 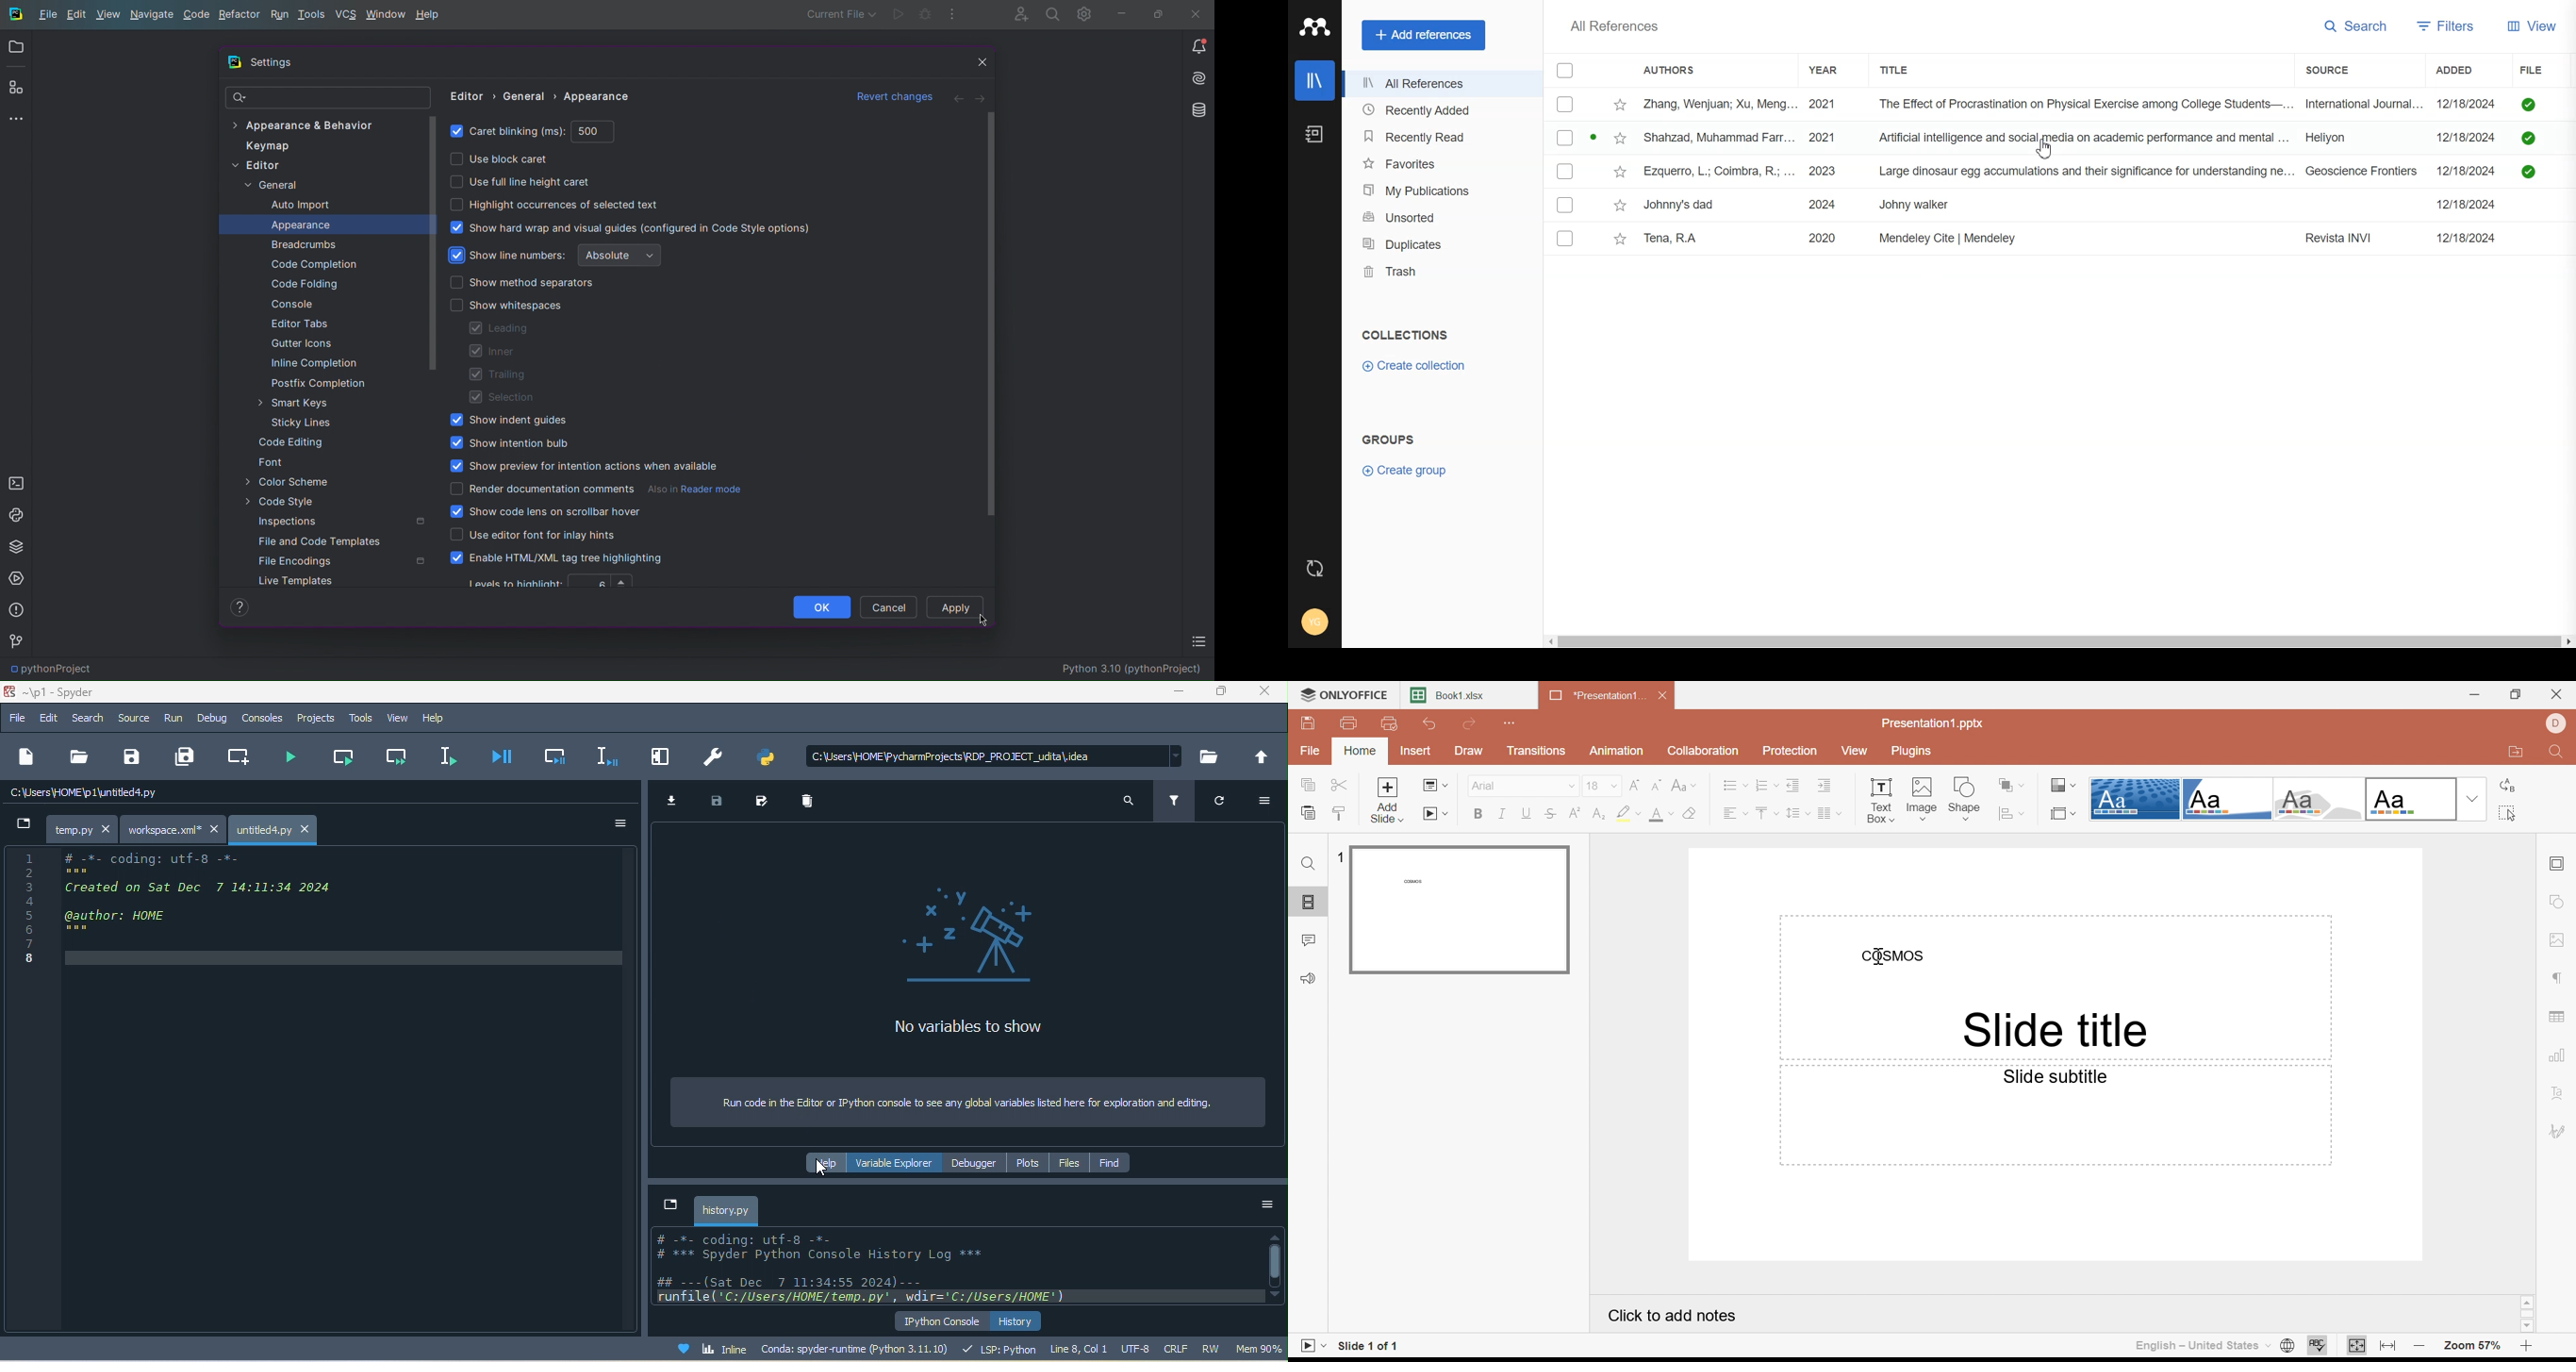 I want to click on Zoom in, so click(x=2530, y=1345).